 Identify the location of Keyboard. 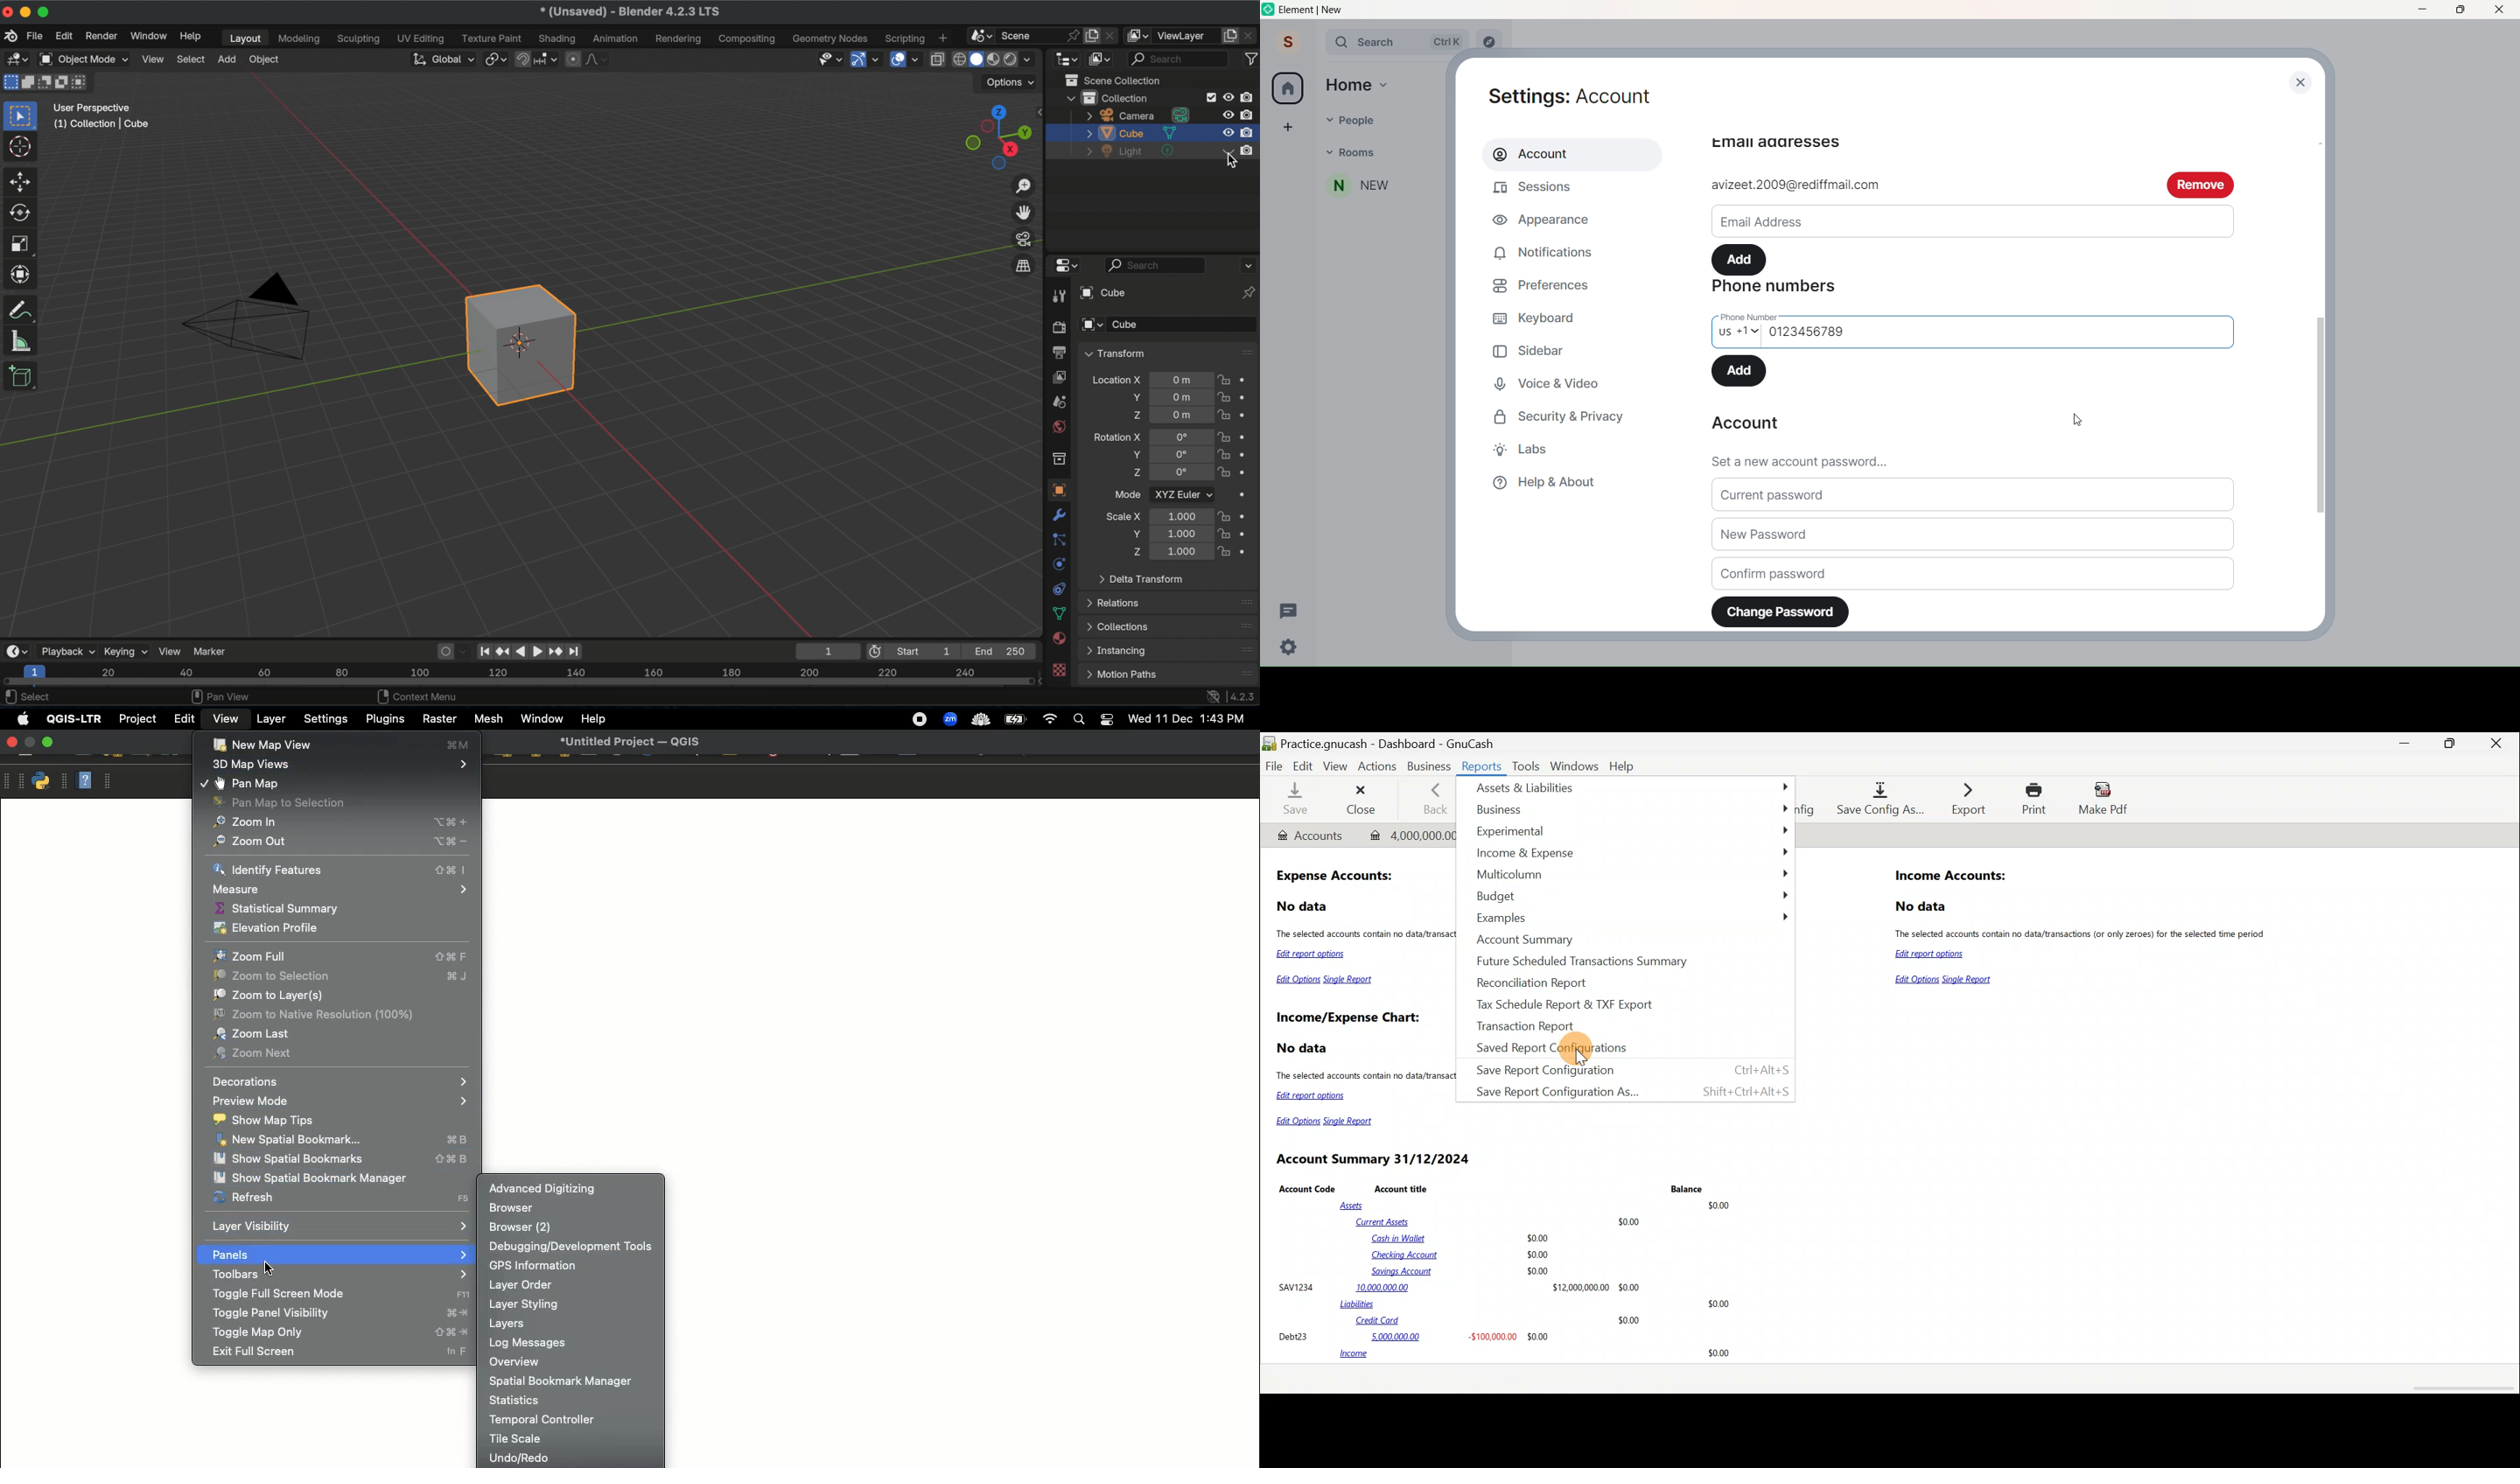
(1544, 317).